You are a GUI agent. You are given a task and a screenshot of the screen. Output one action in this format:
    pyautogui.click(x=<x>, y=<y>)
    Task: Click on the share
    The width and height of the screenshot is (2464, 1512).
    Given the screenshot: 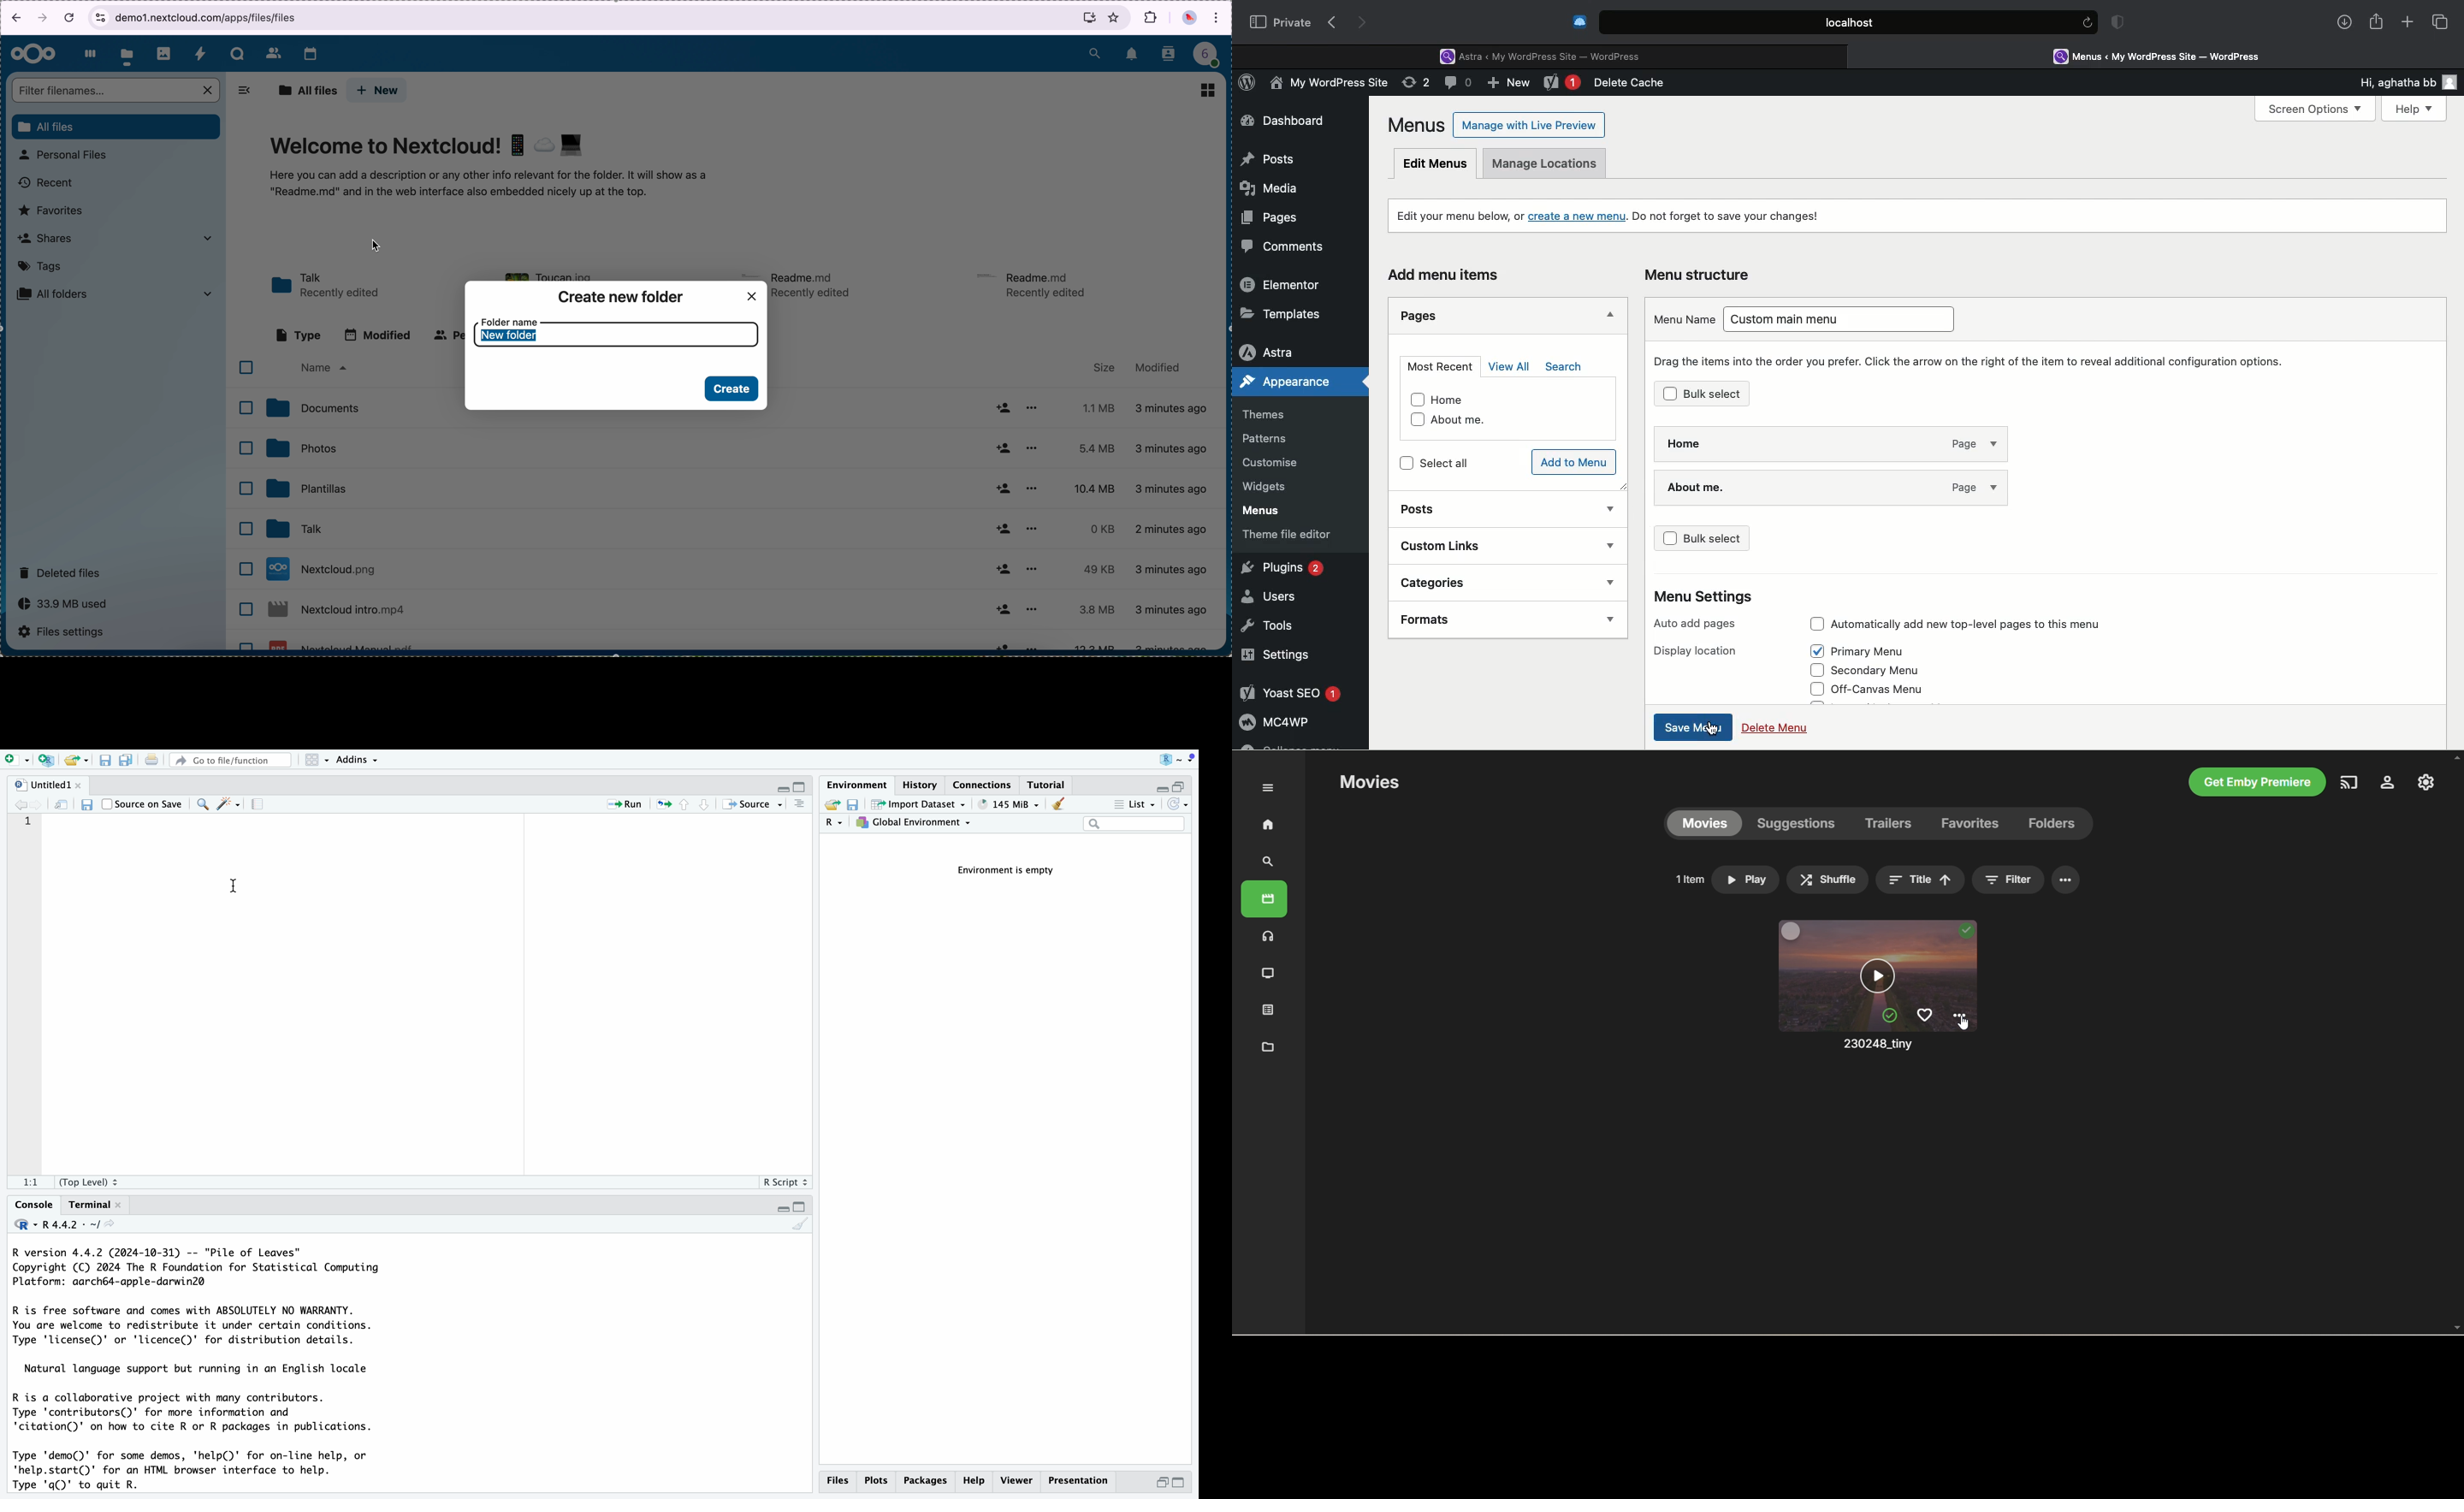 What is the action you would take?
    pyautogui.click(x=1002, y=569)
    